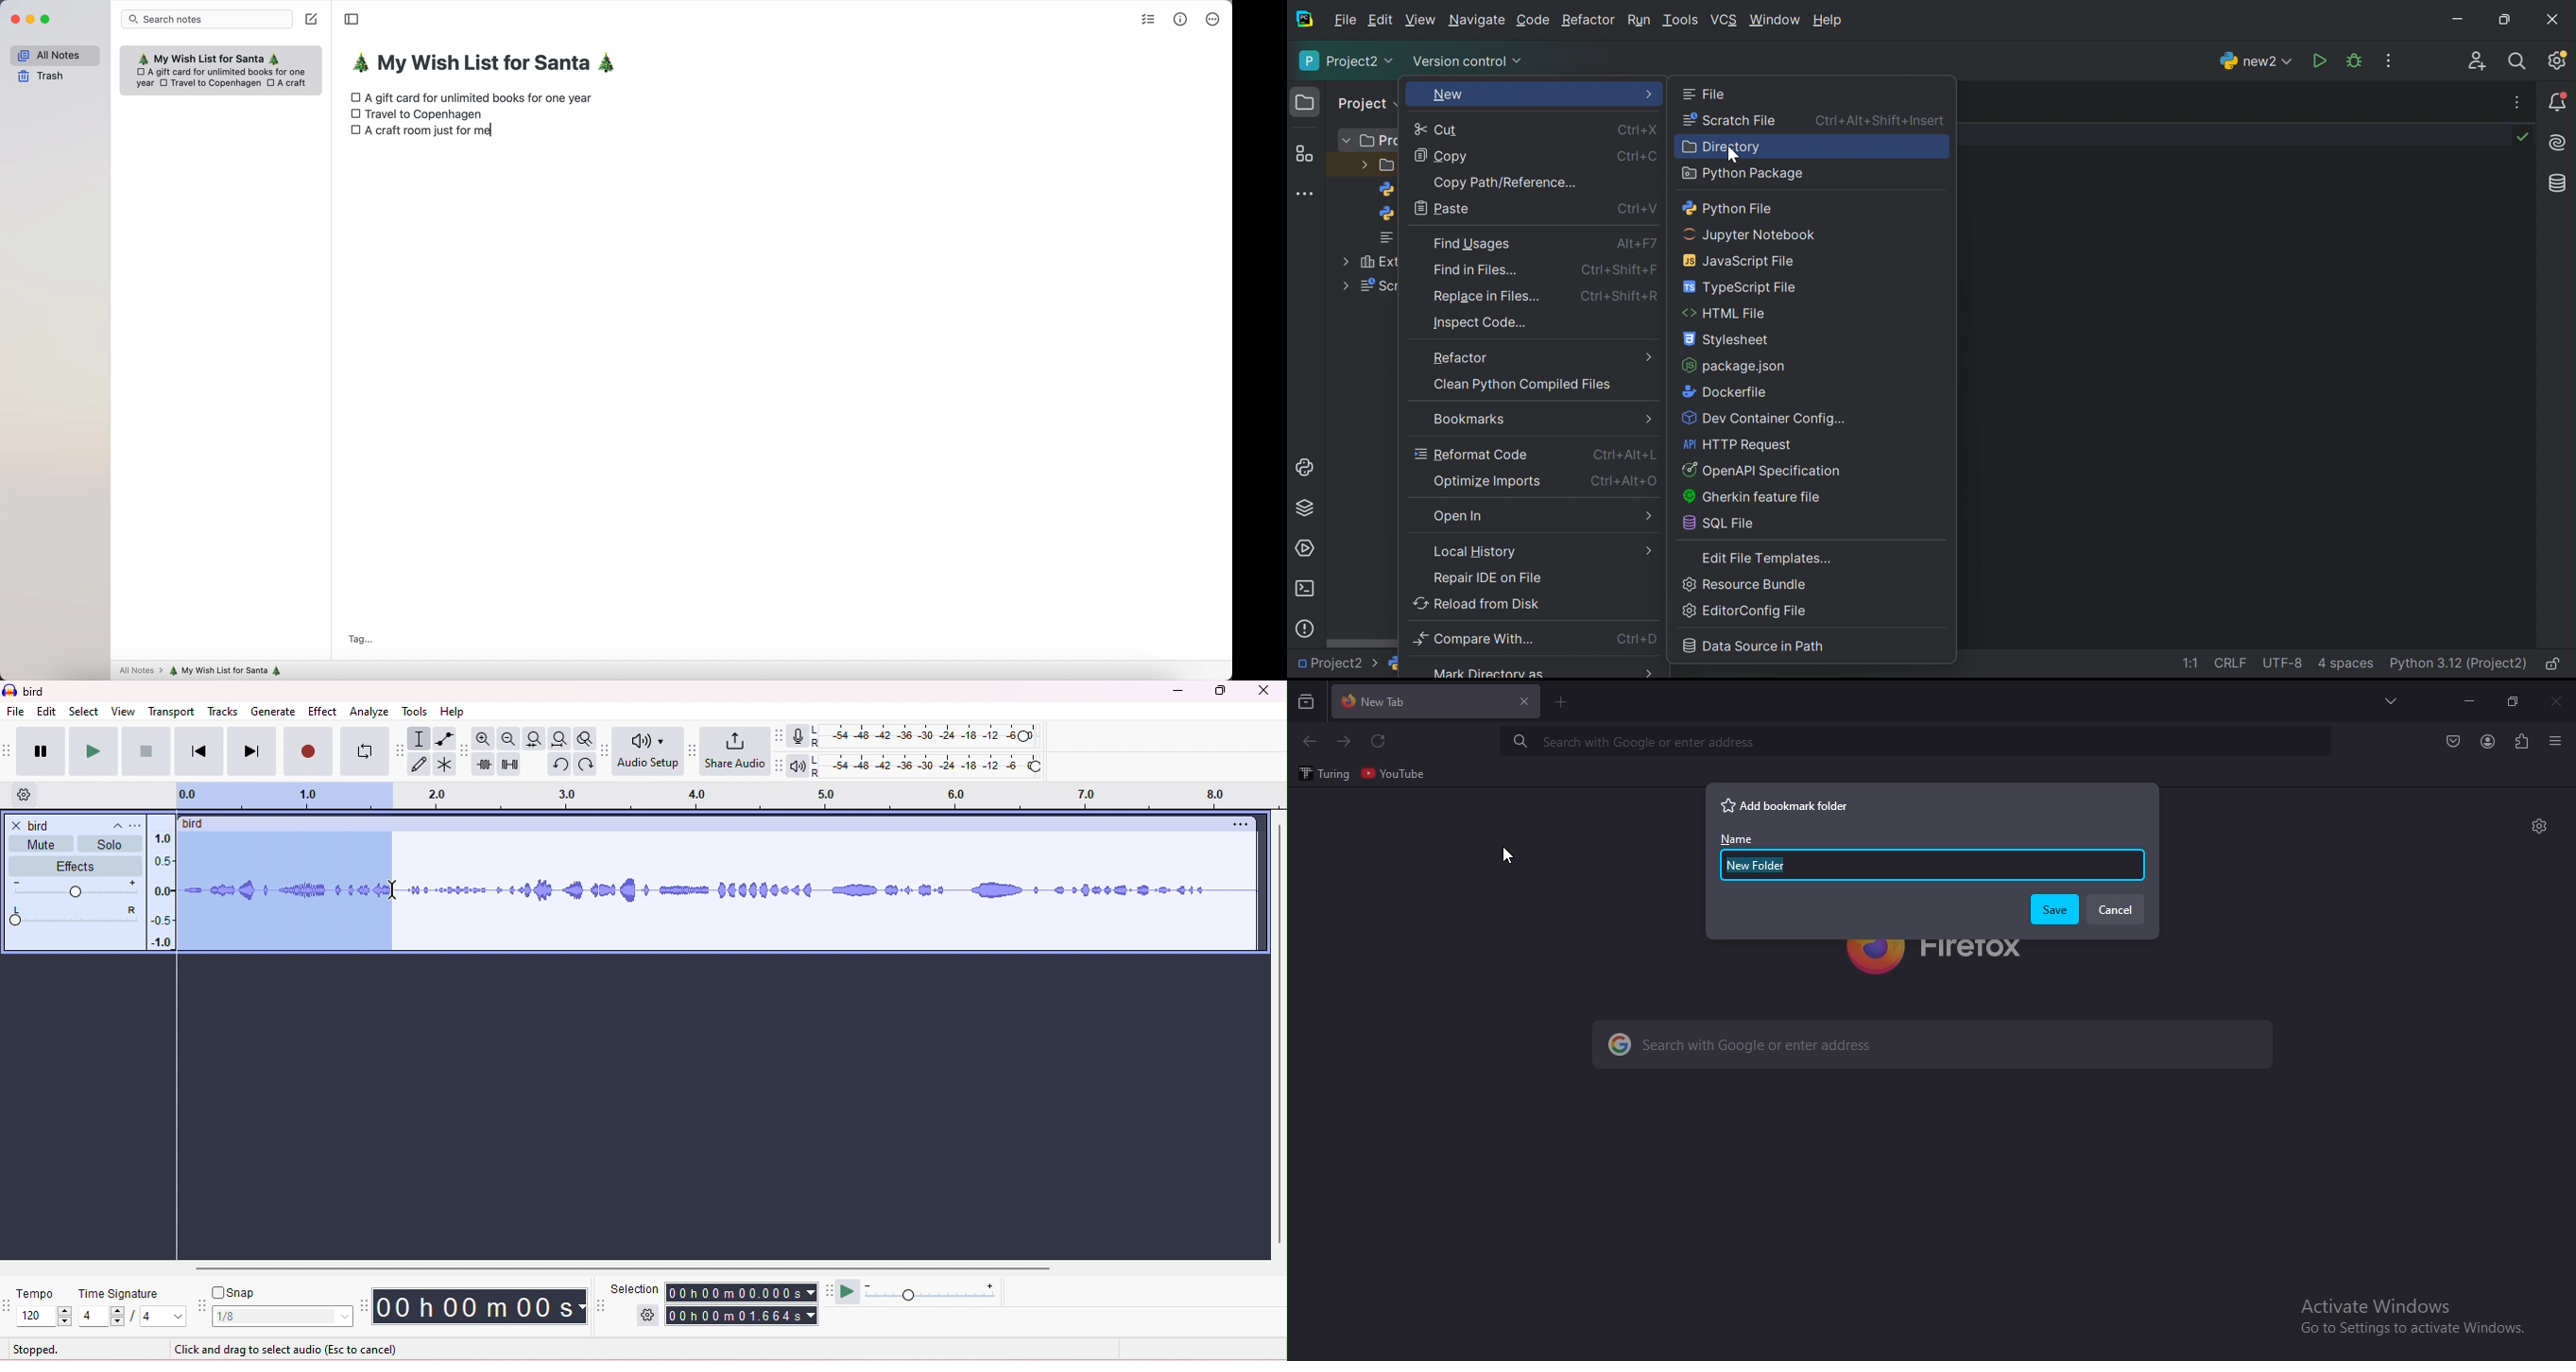  What do you see at coordinates (47, 19) in the screenshot?
I see `maximize` at bounding box center [47, 19].